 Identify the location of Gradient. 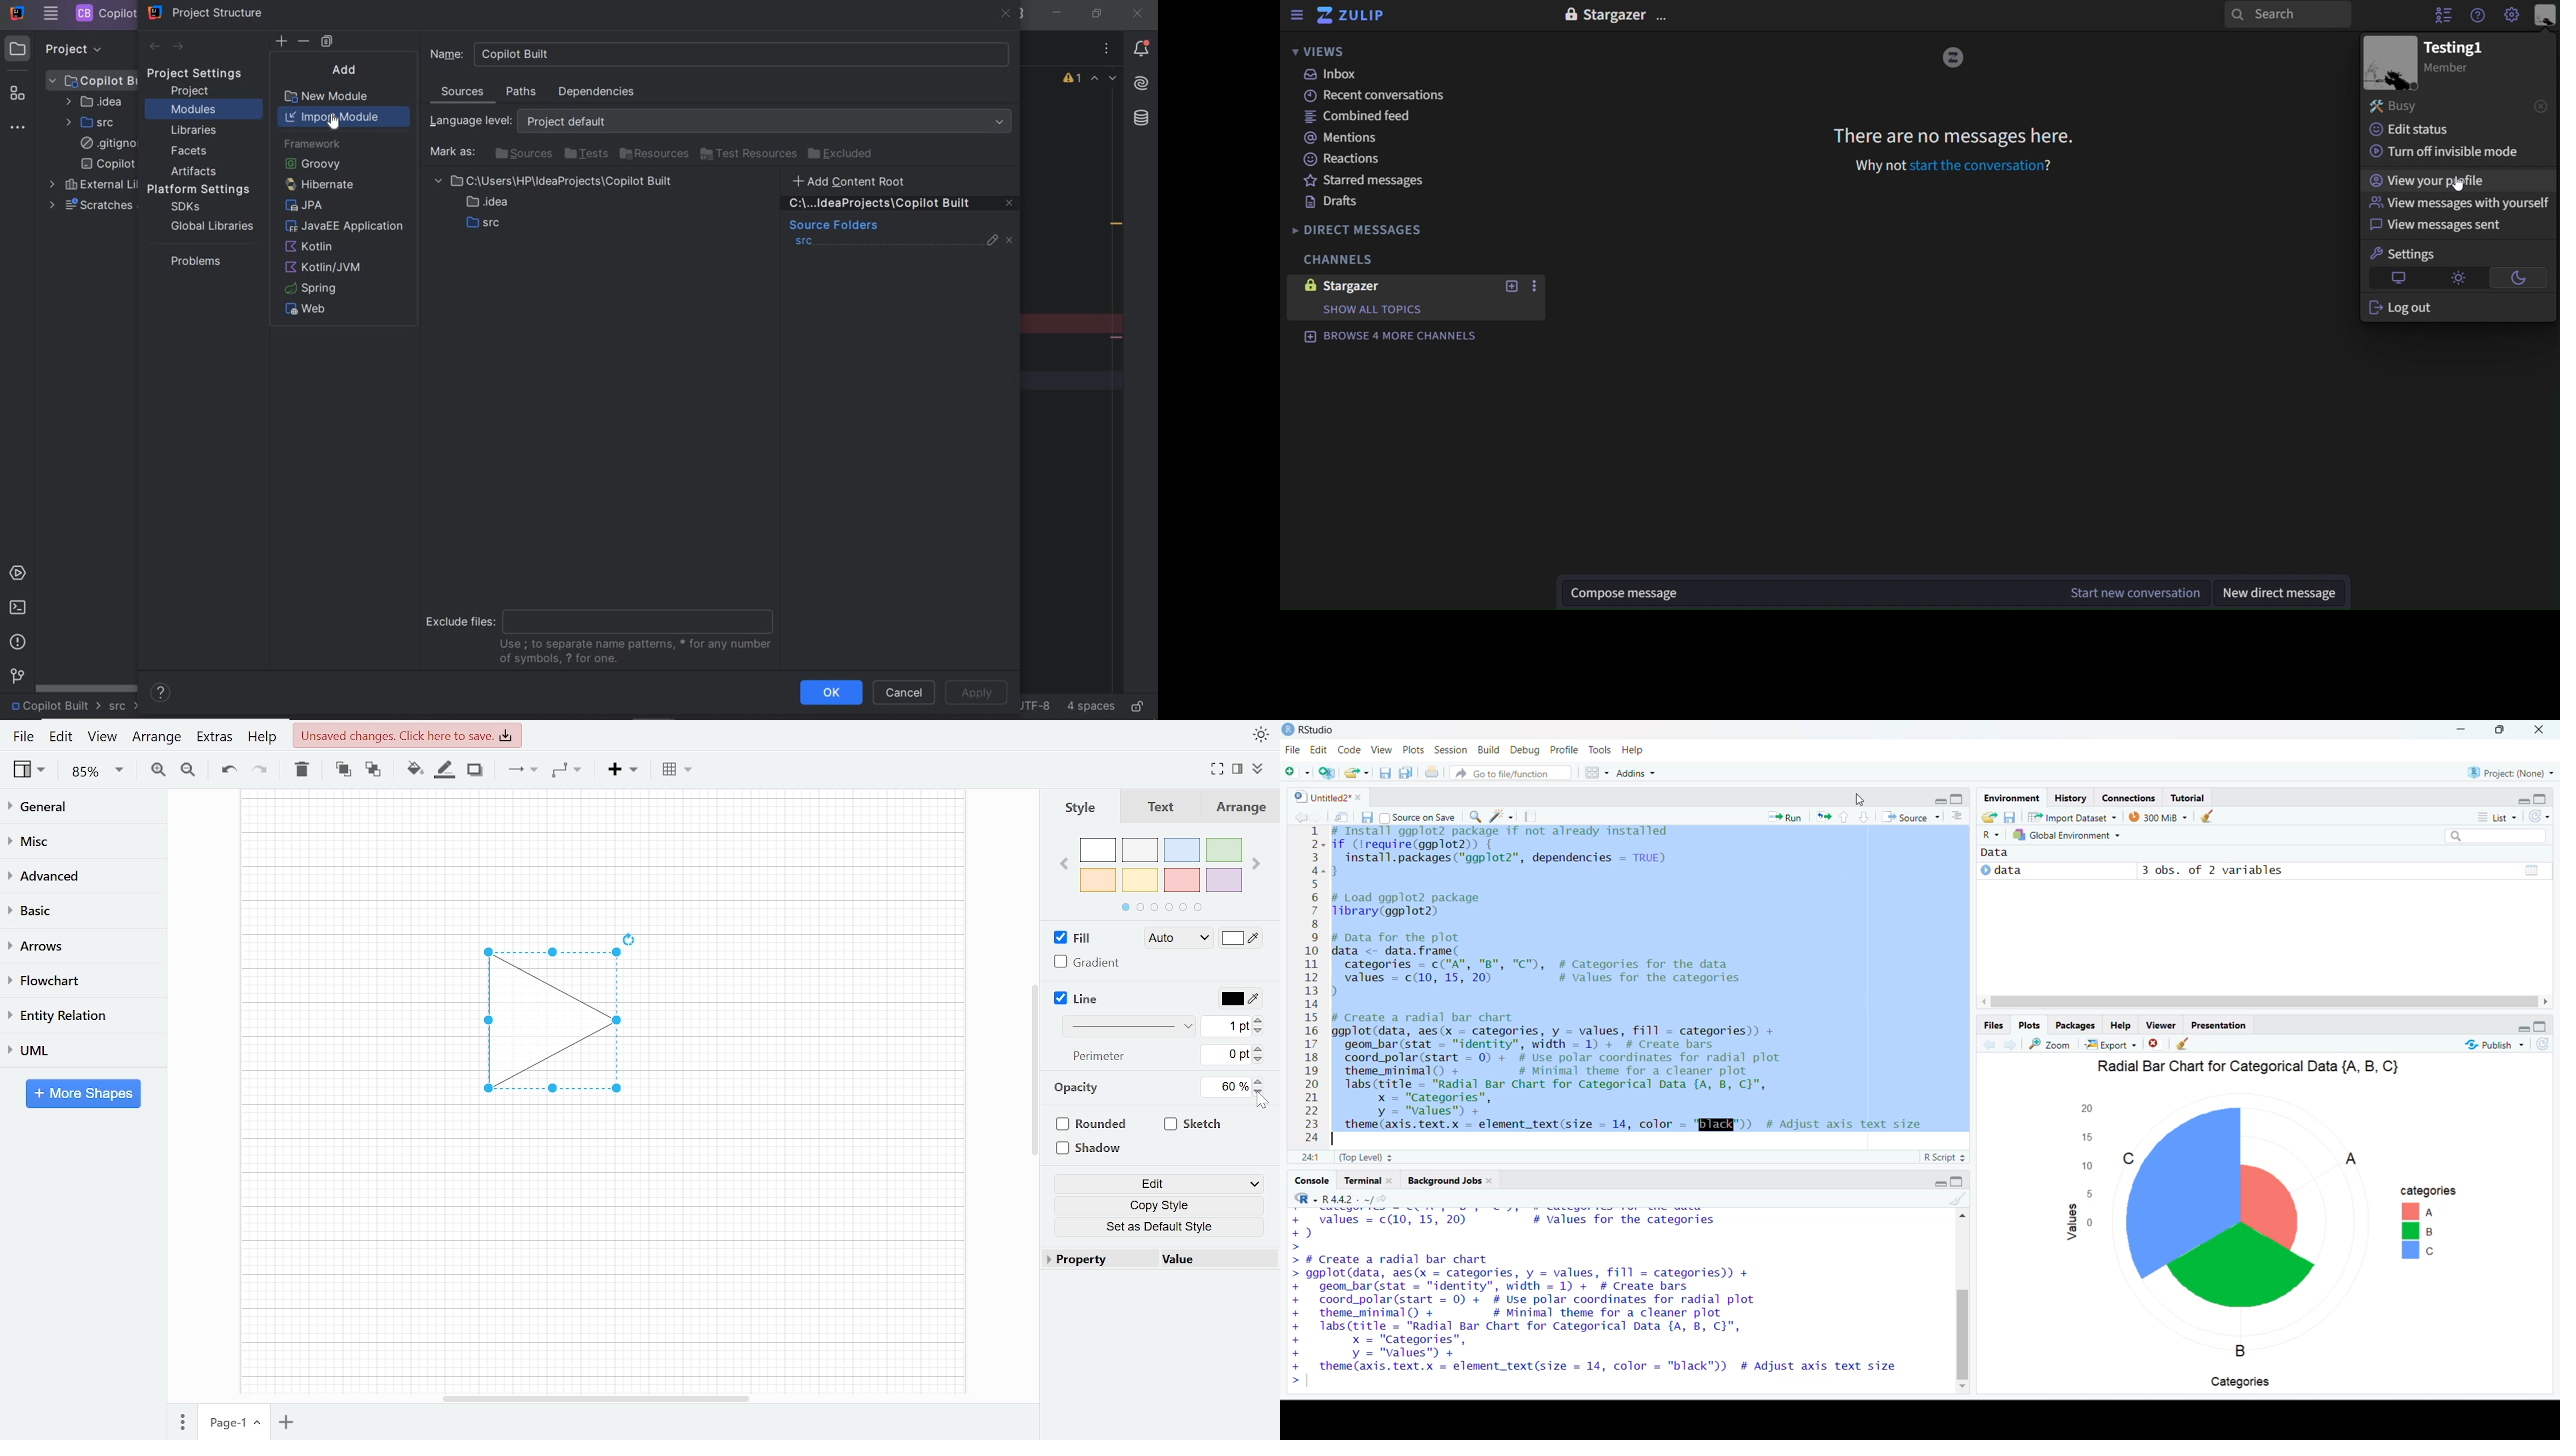
(1088, 962).